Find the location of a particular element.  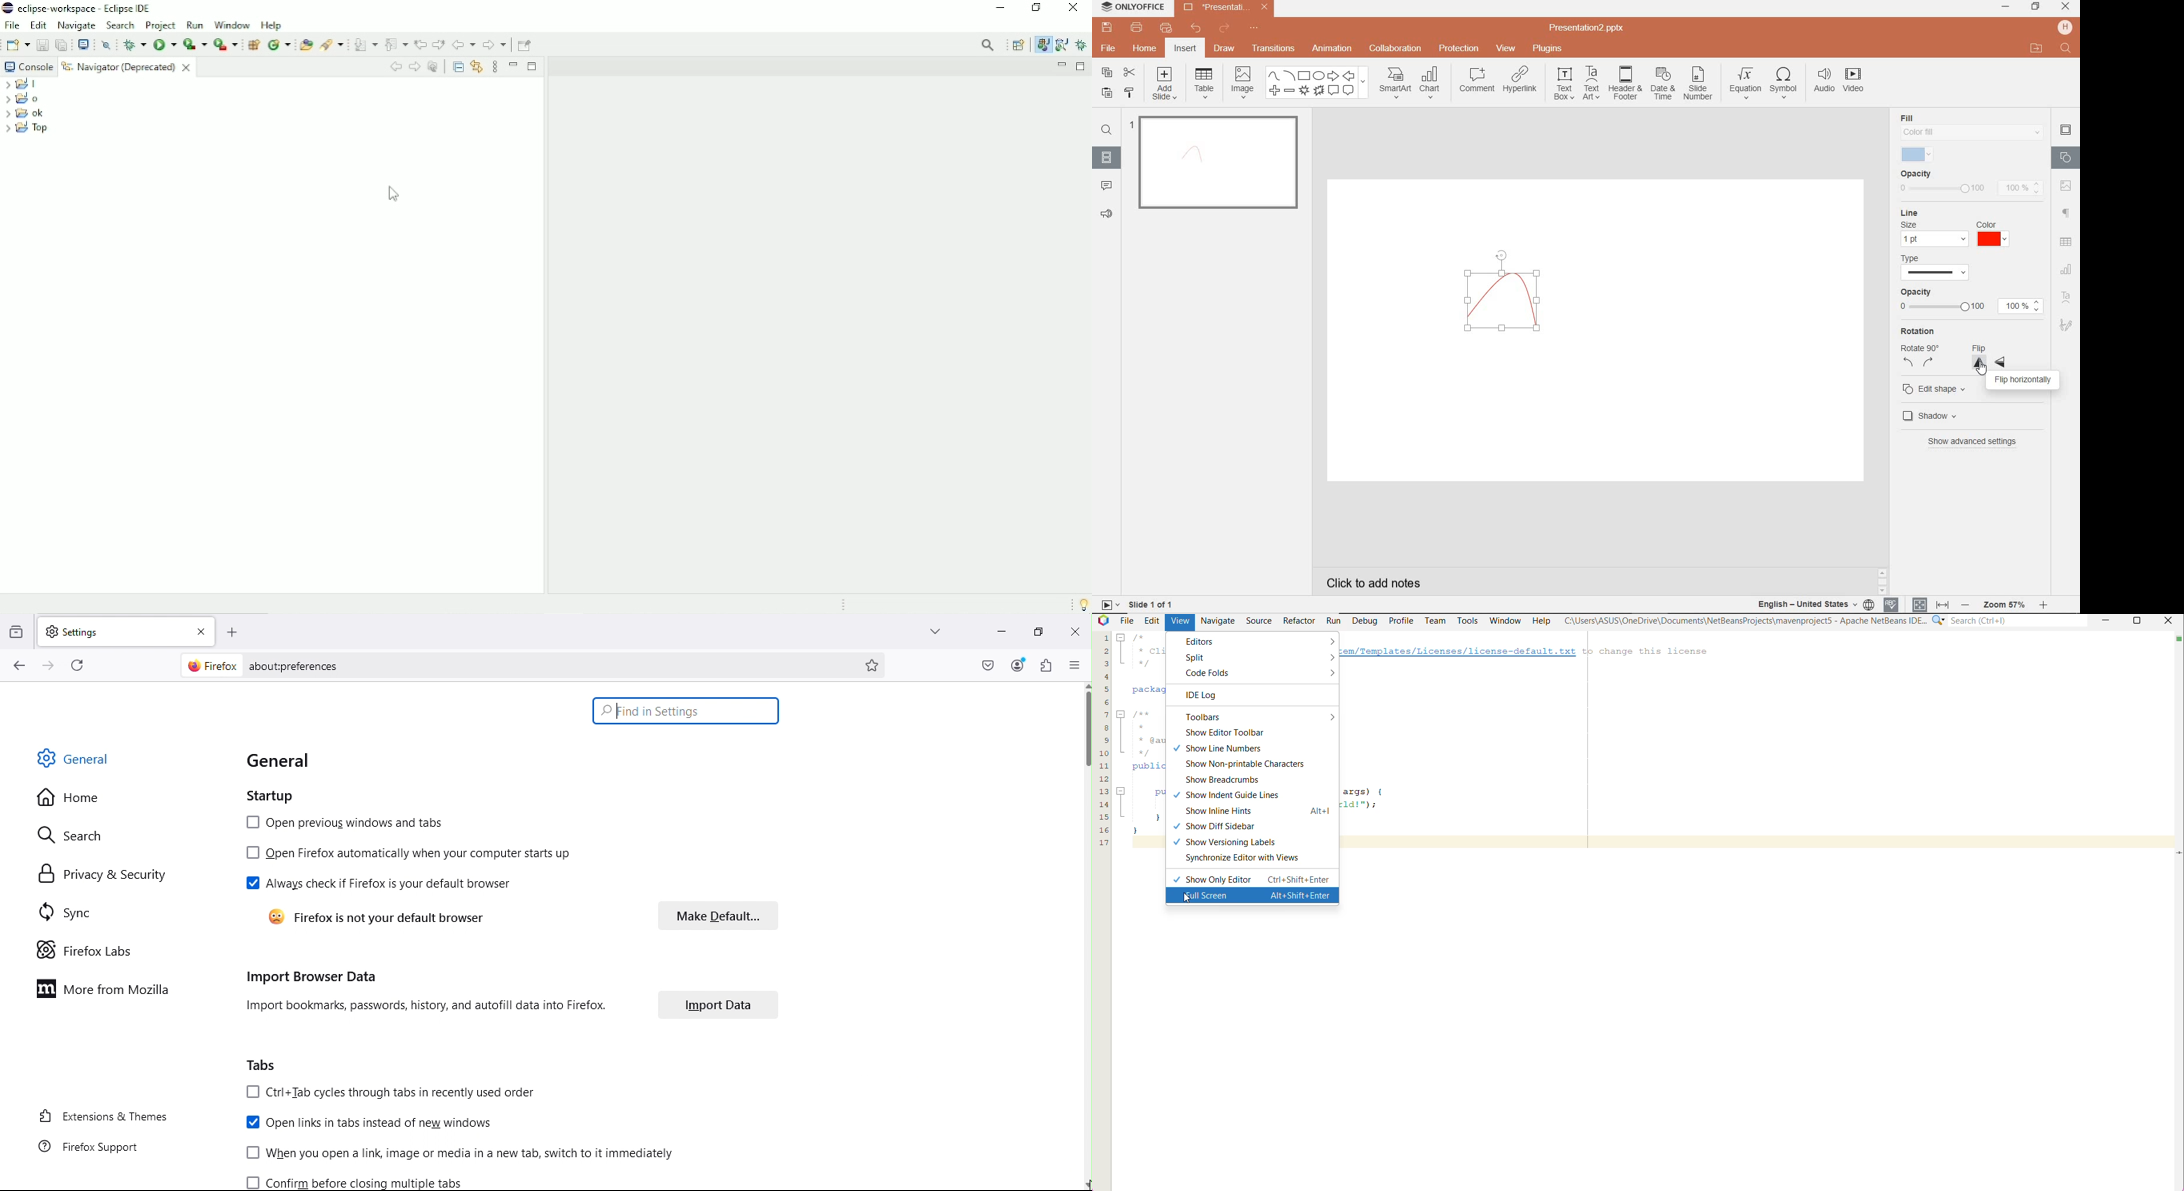

Confirm before closing multiple tabs is located at coordinates (363, 1182).